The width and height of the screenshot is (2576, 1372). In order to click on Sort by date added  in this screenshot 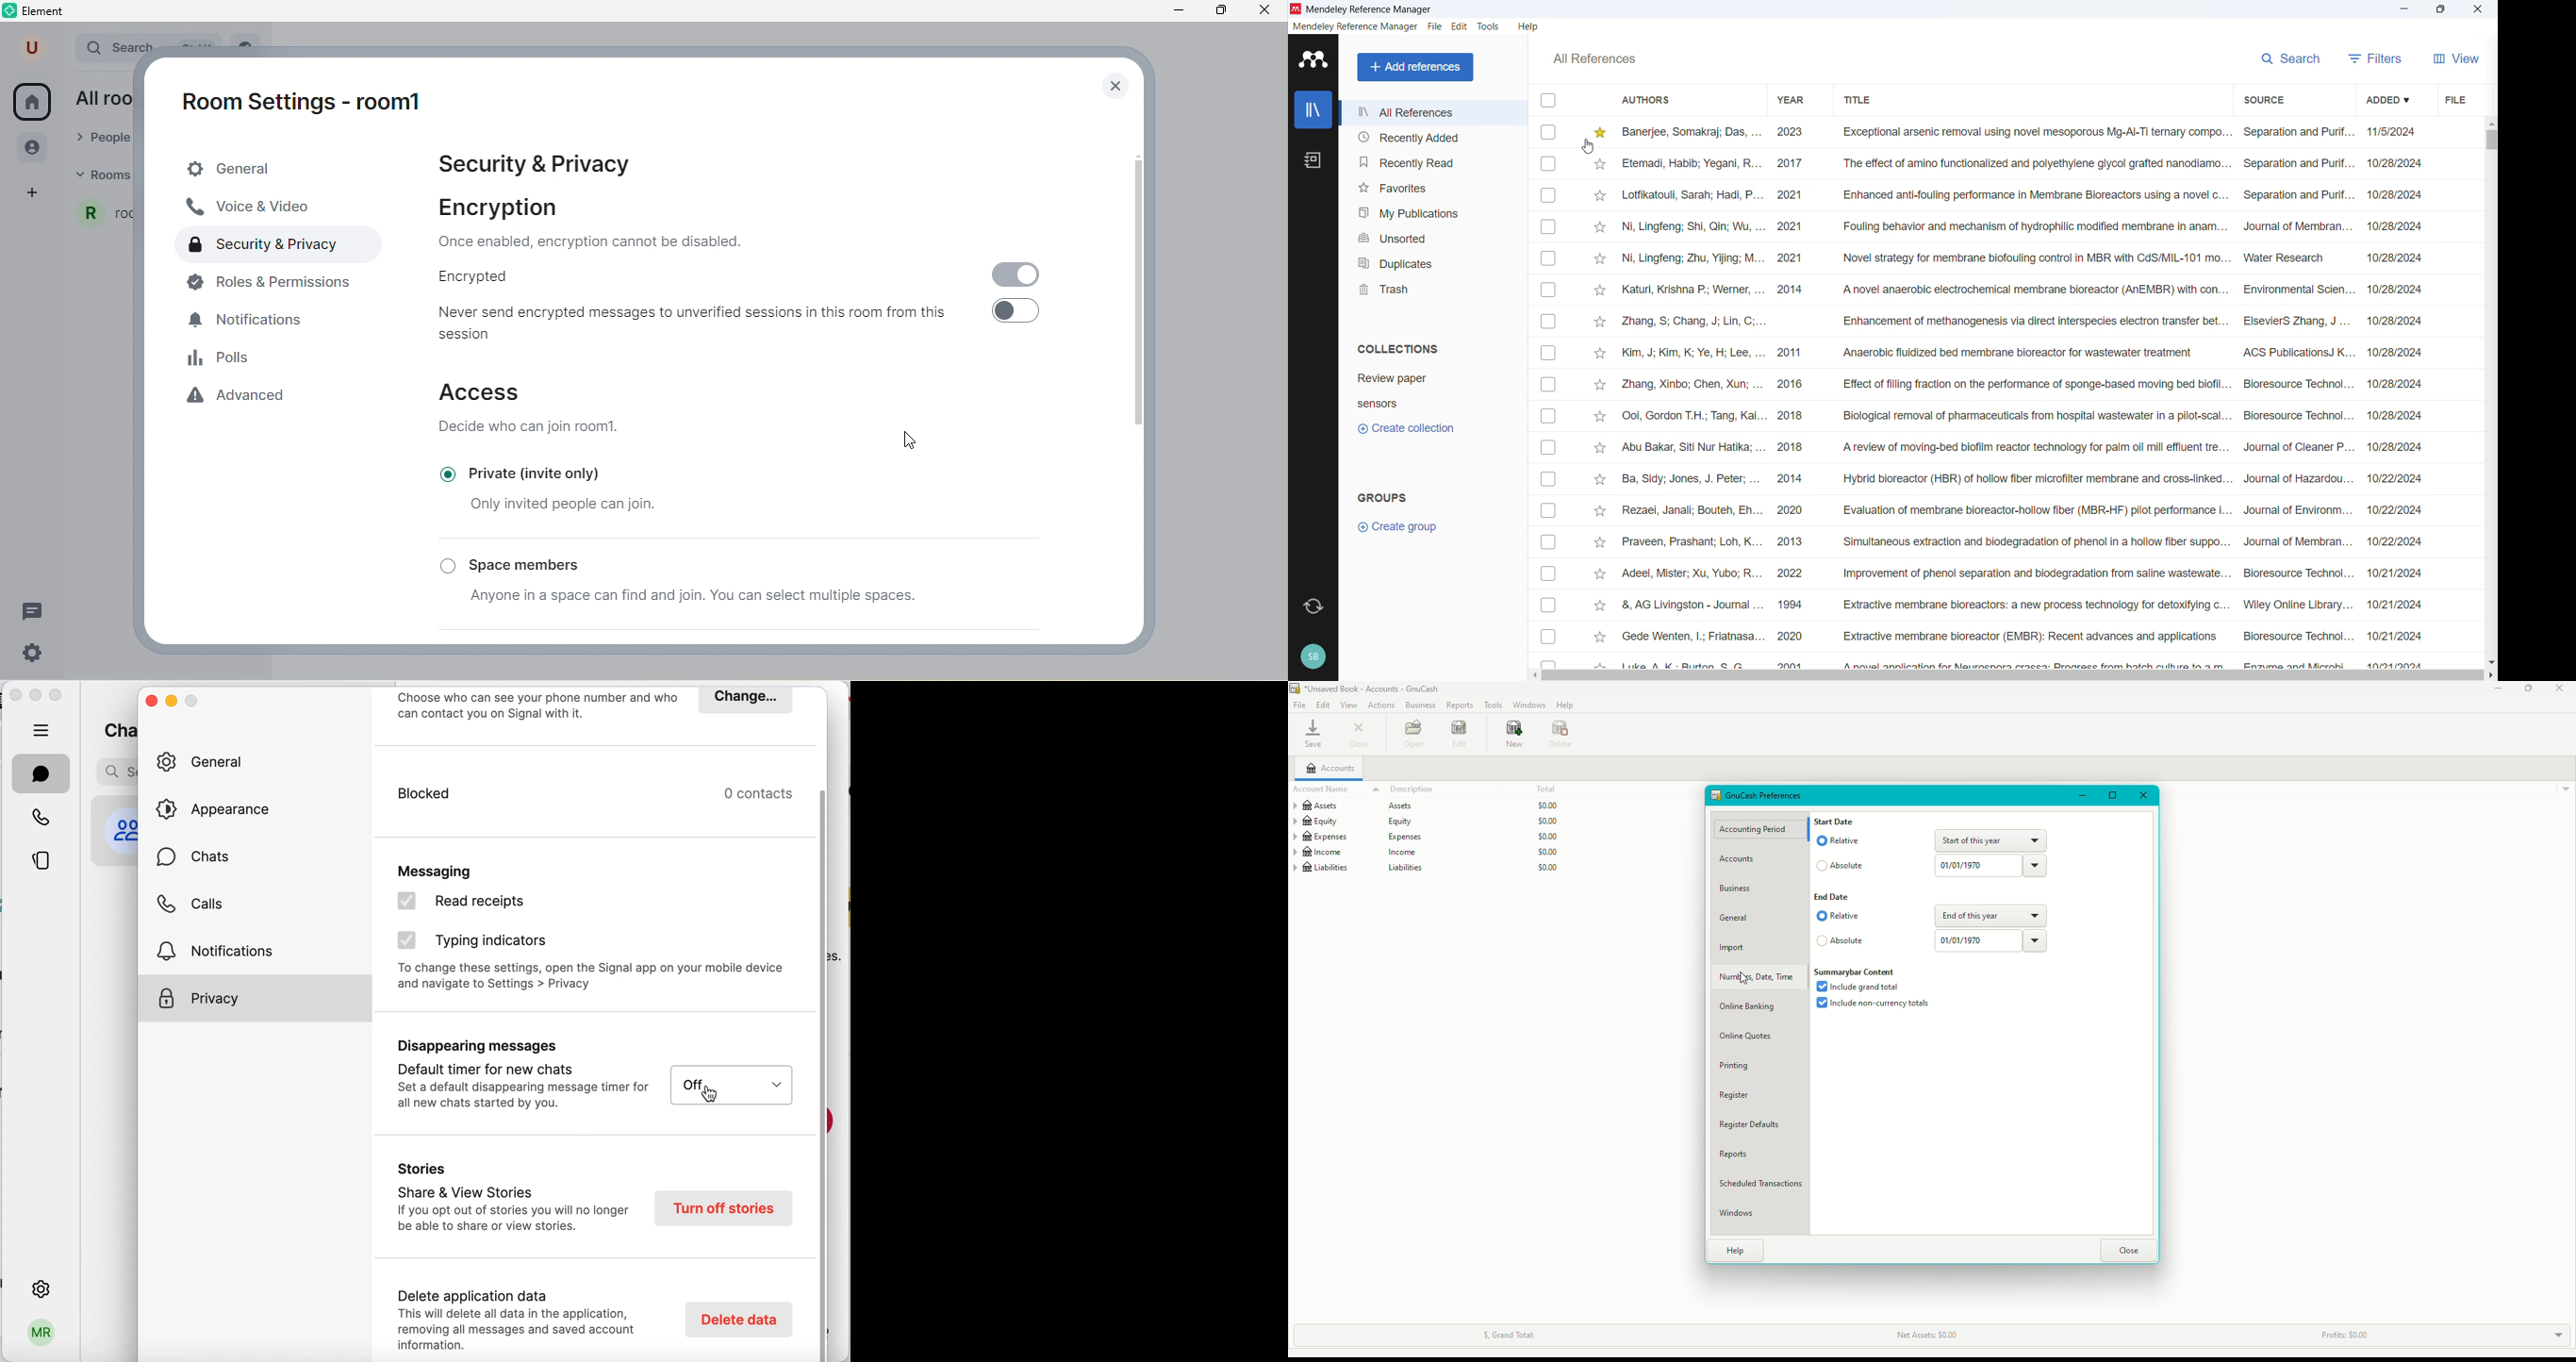, I will do `click(2389, 98)`.